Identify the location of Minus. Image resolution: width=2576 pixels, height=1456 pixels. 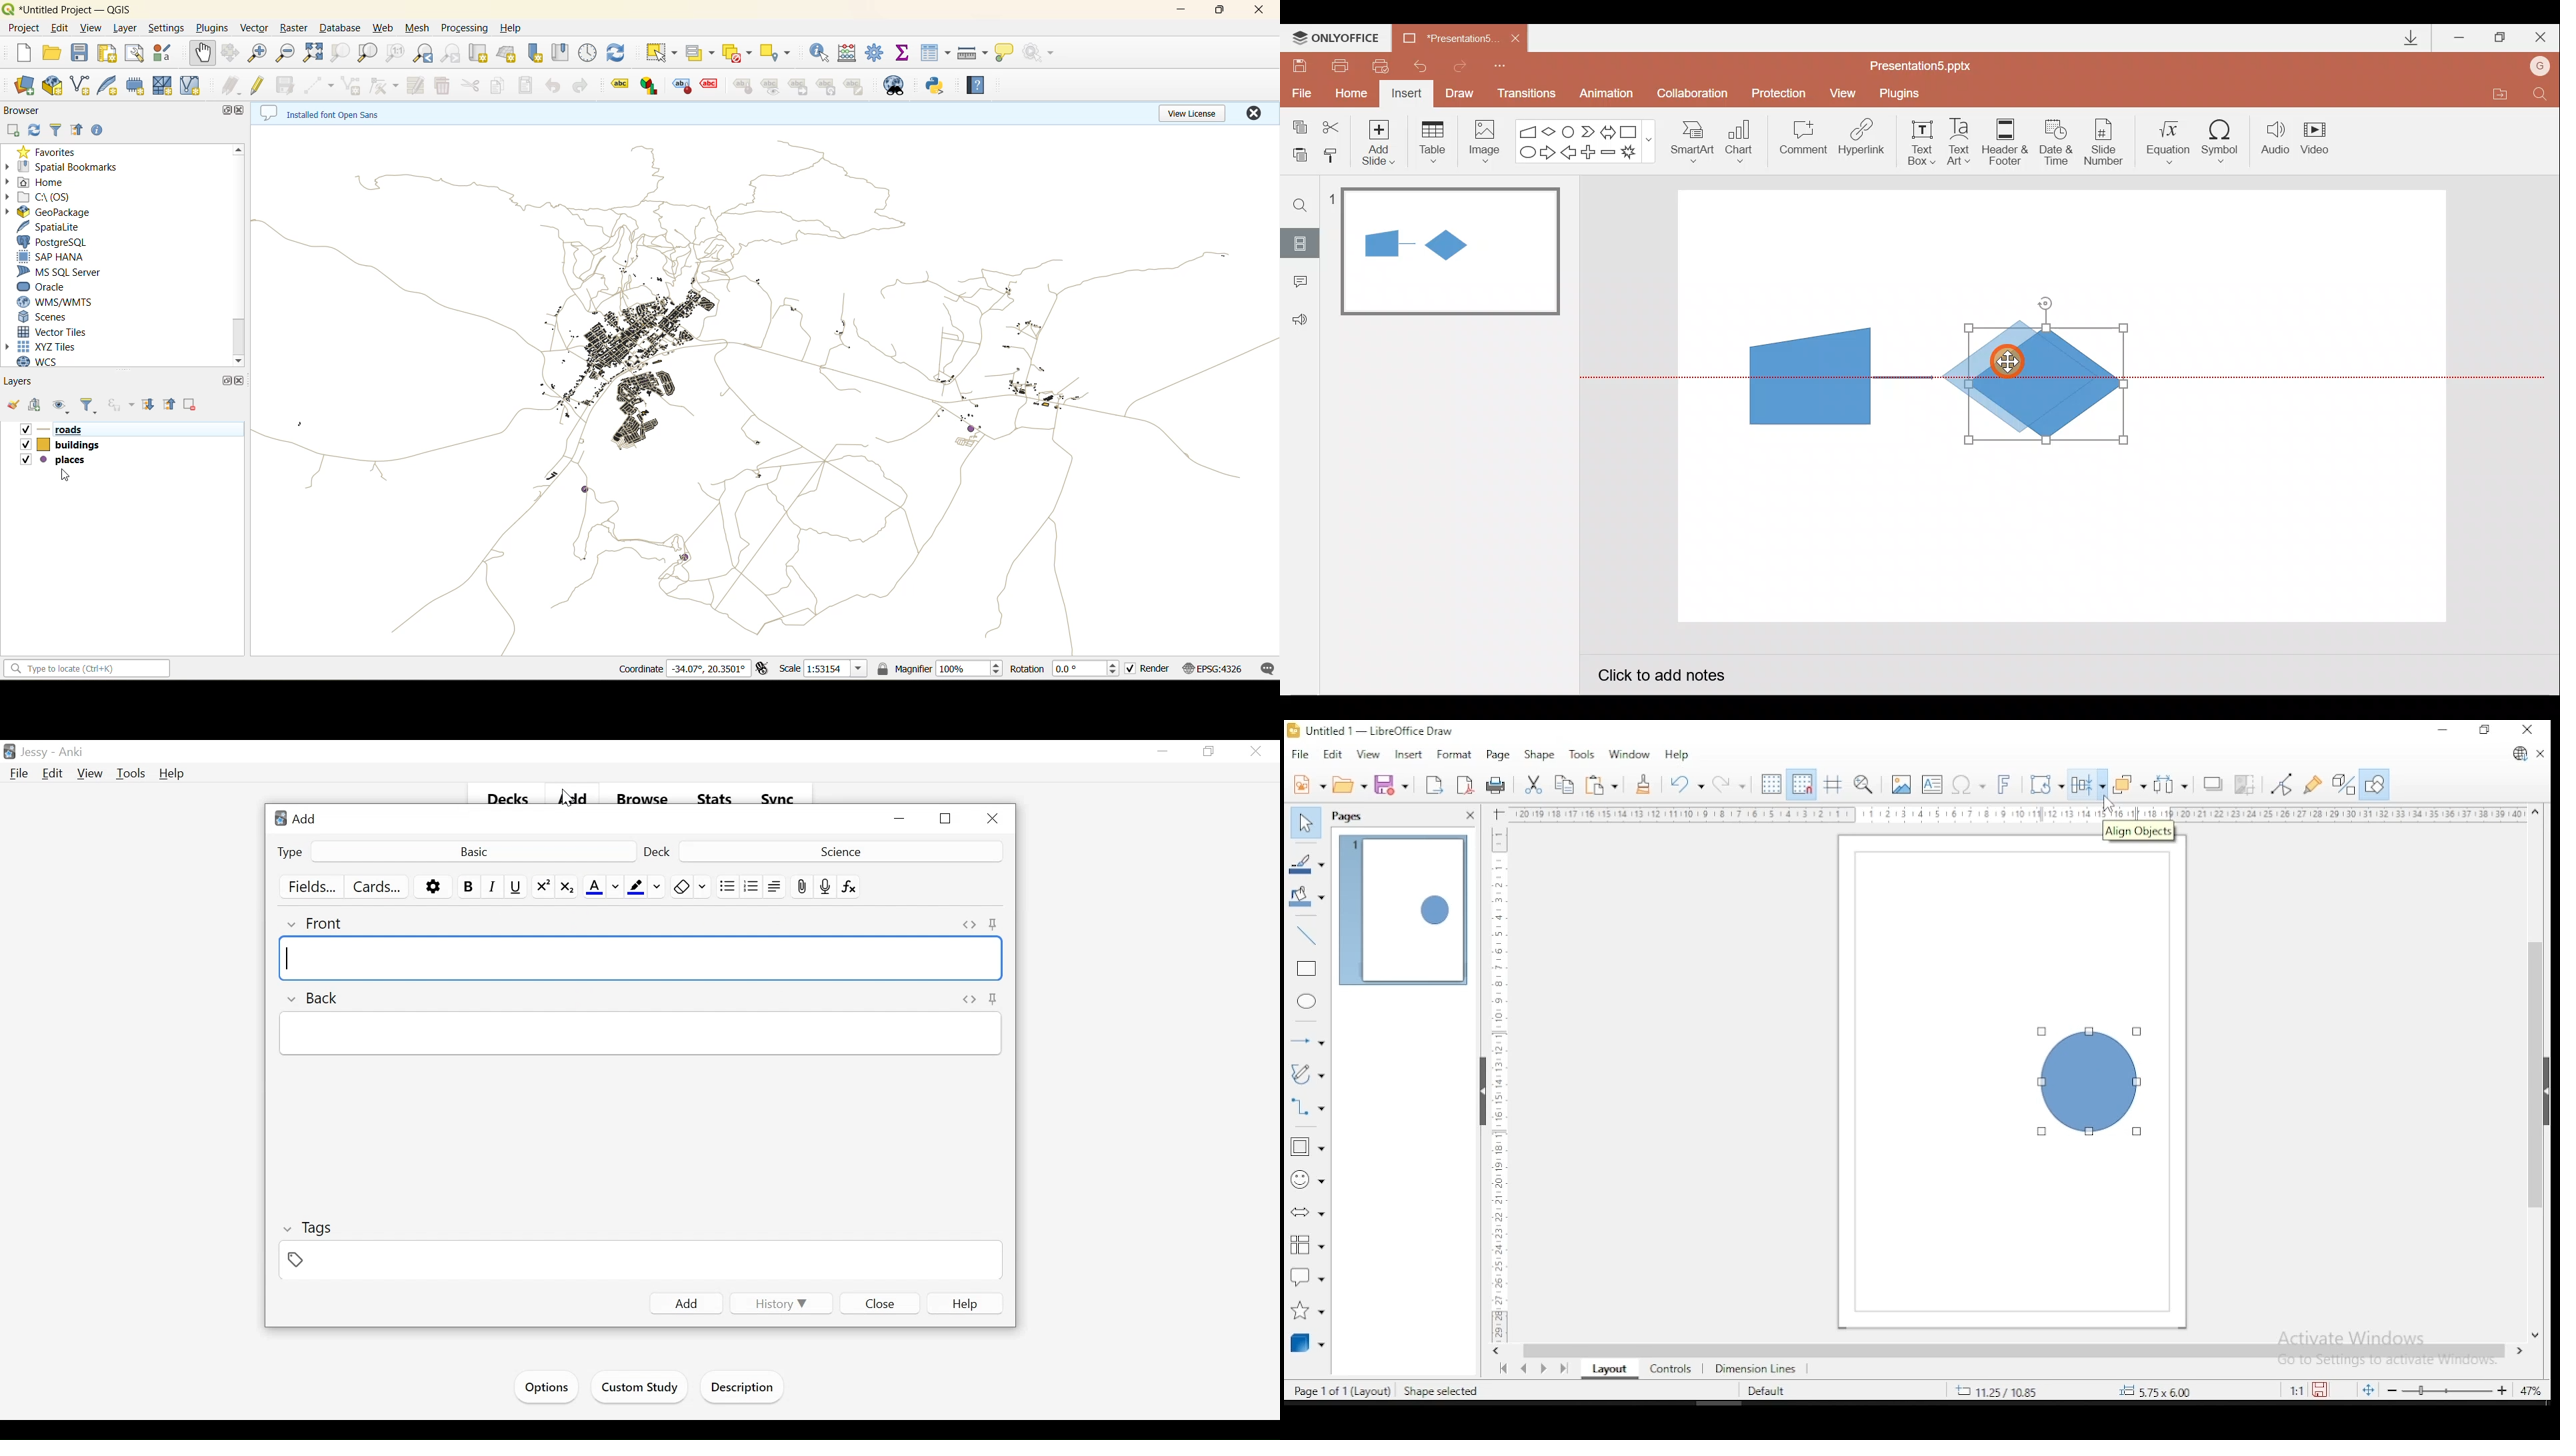
(1609, 155).